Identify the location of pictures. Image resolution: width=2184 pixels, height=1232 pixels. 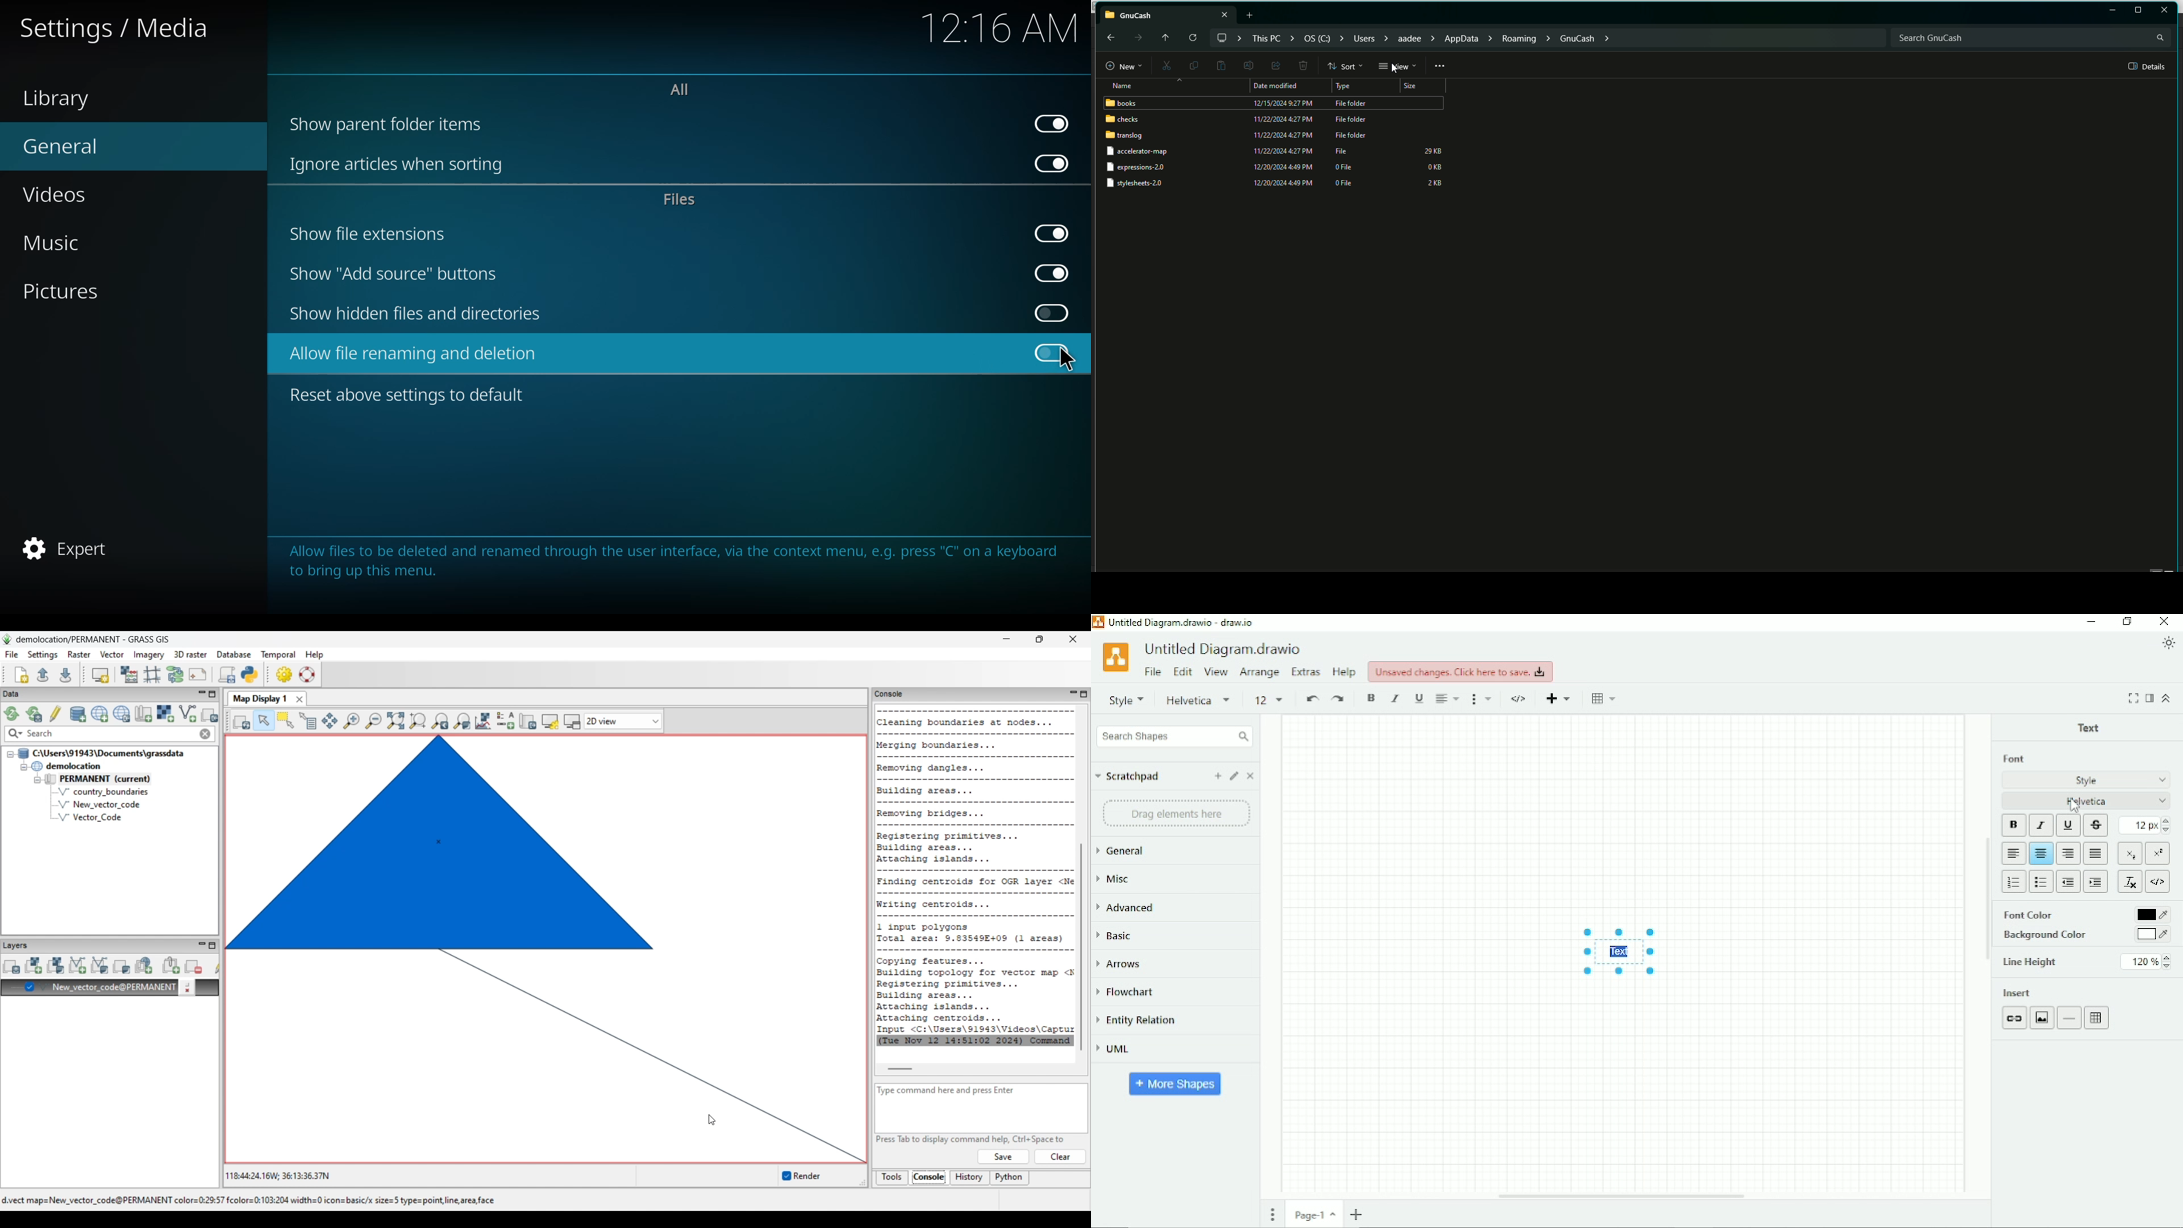
(69, 291).